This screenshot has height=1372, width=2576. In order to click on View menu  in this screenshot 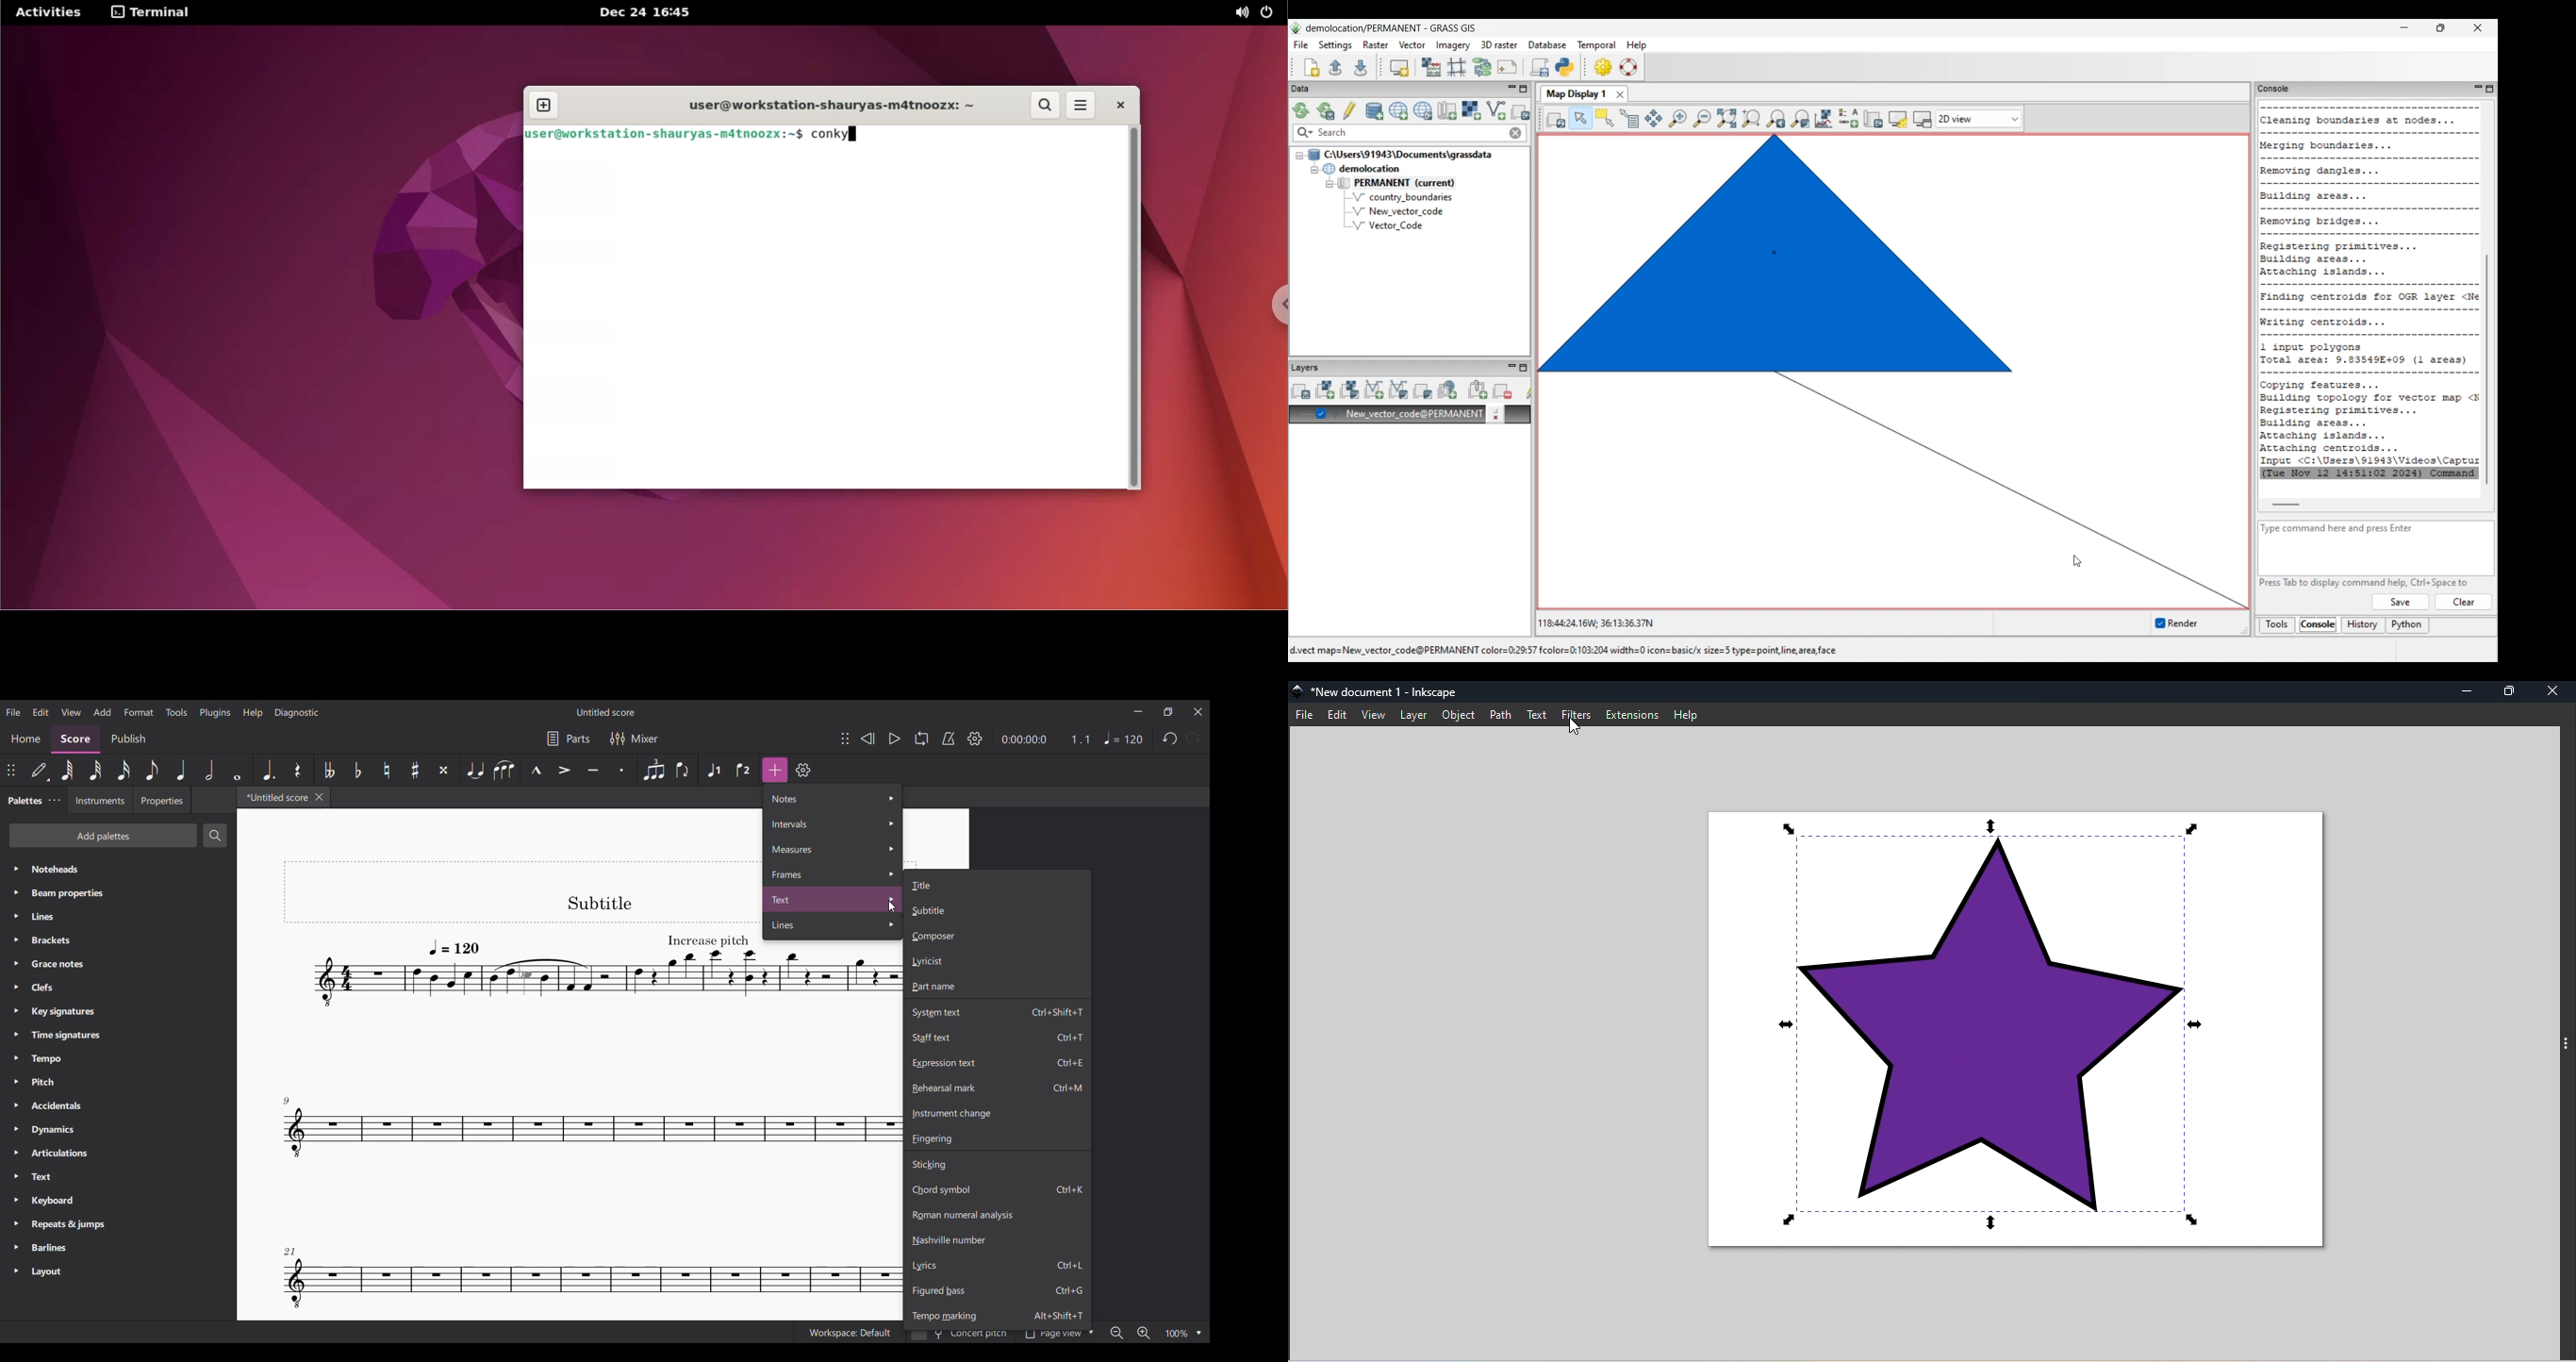, I will do `click(71, 712)`.